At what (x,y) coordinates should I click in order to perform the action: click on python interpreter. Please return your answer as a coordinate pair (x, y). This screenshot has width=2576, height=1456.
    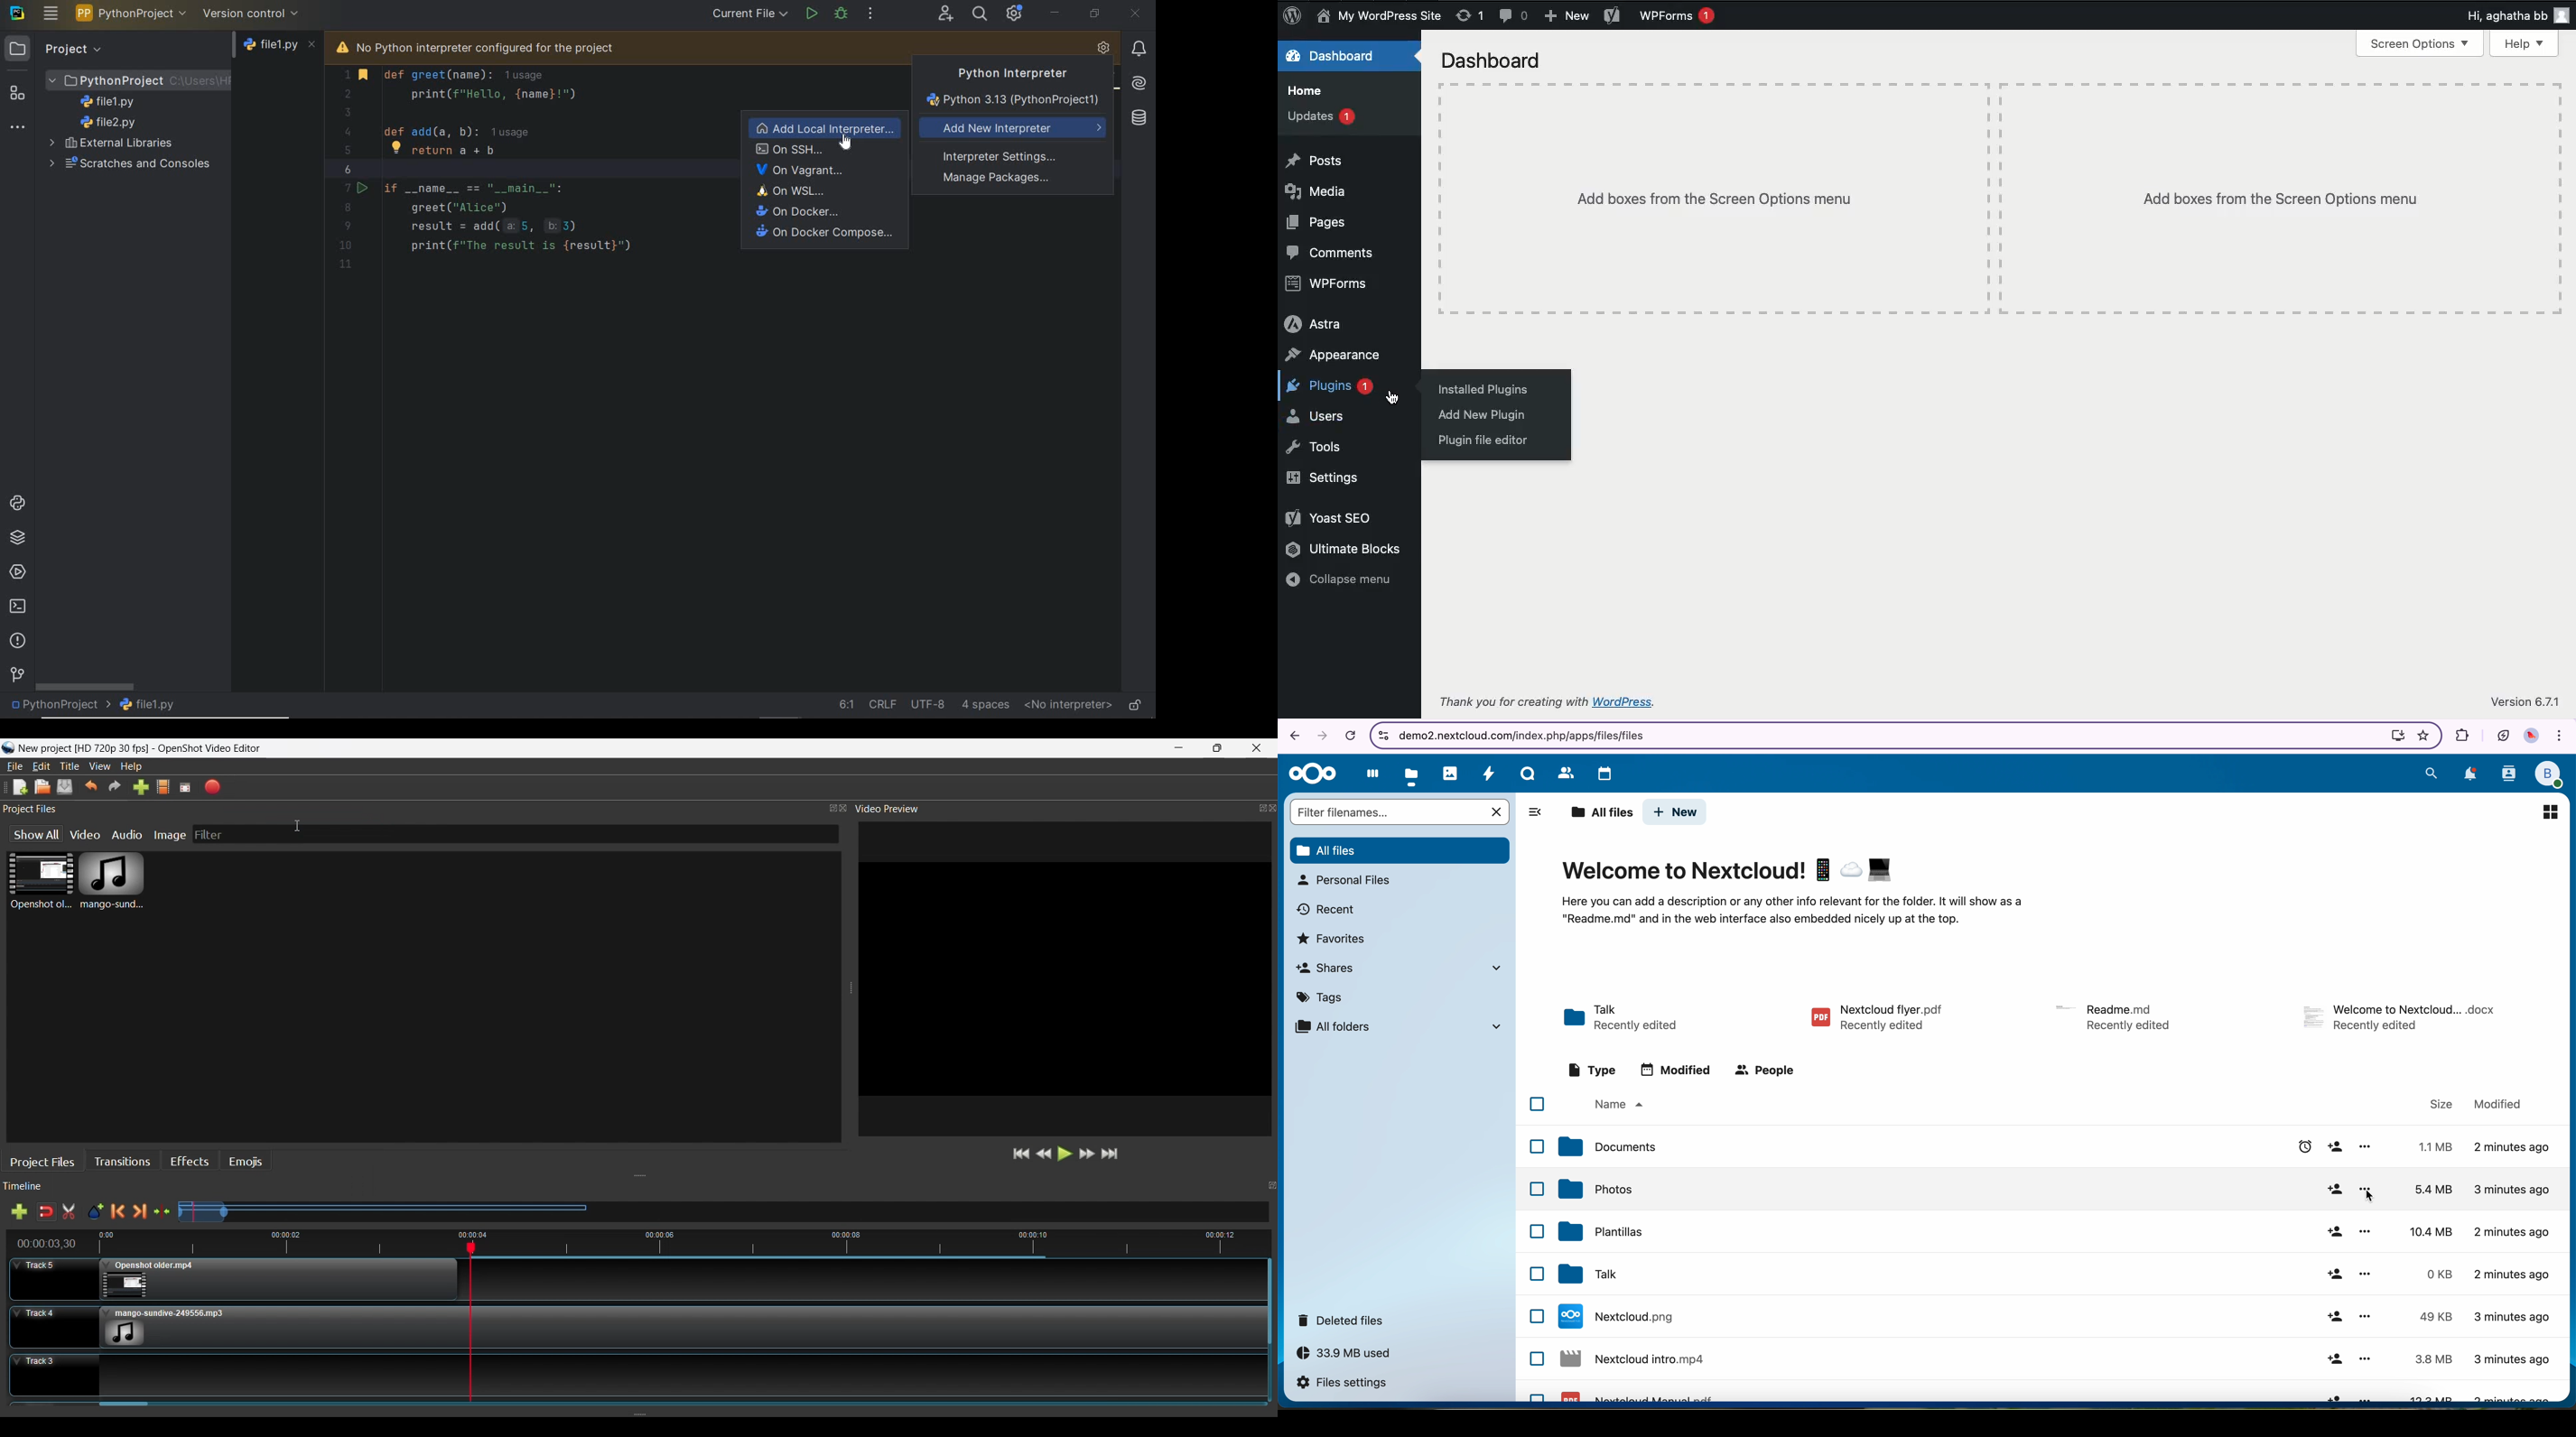
    Looking at the image, I should click on (1104, 49).